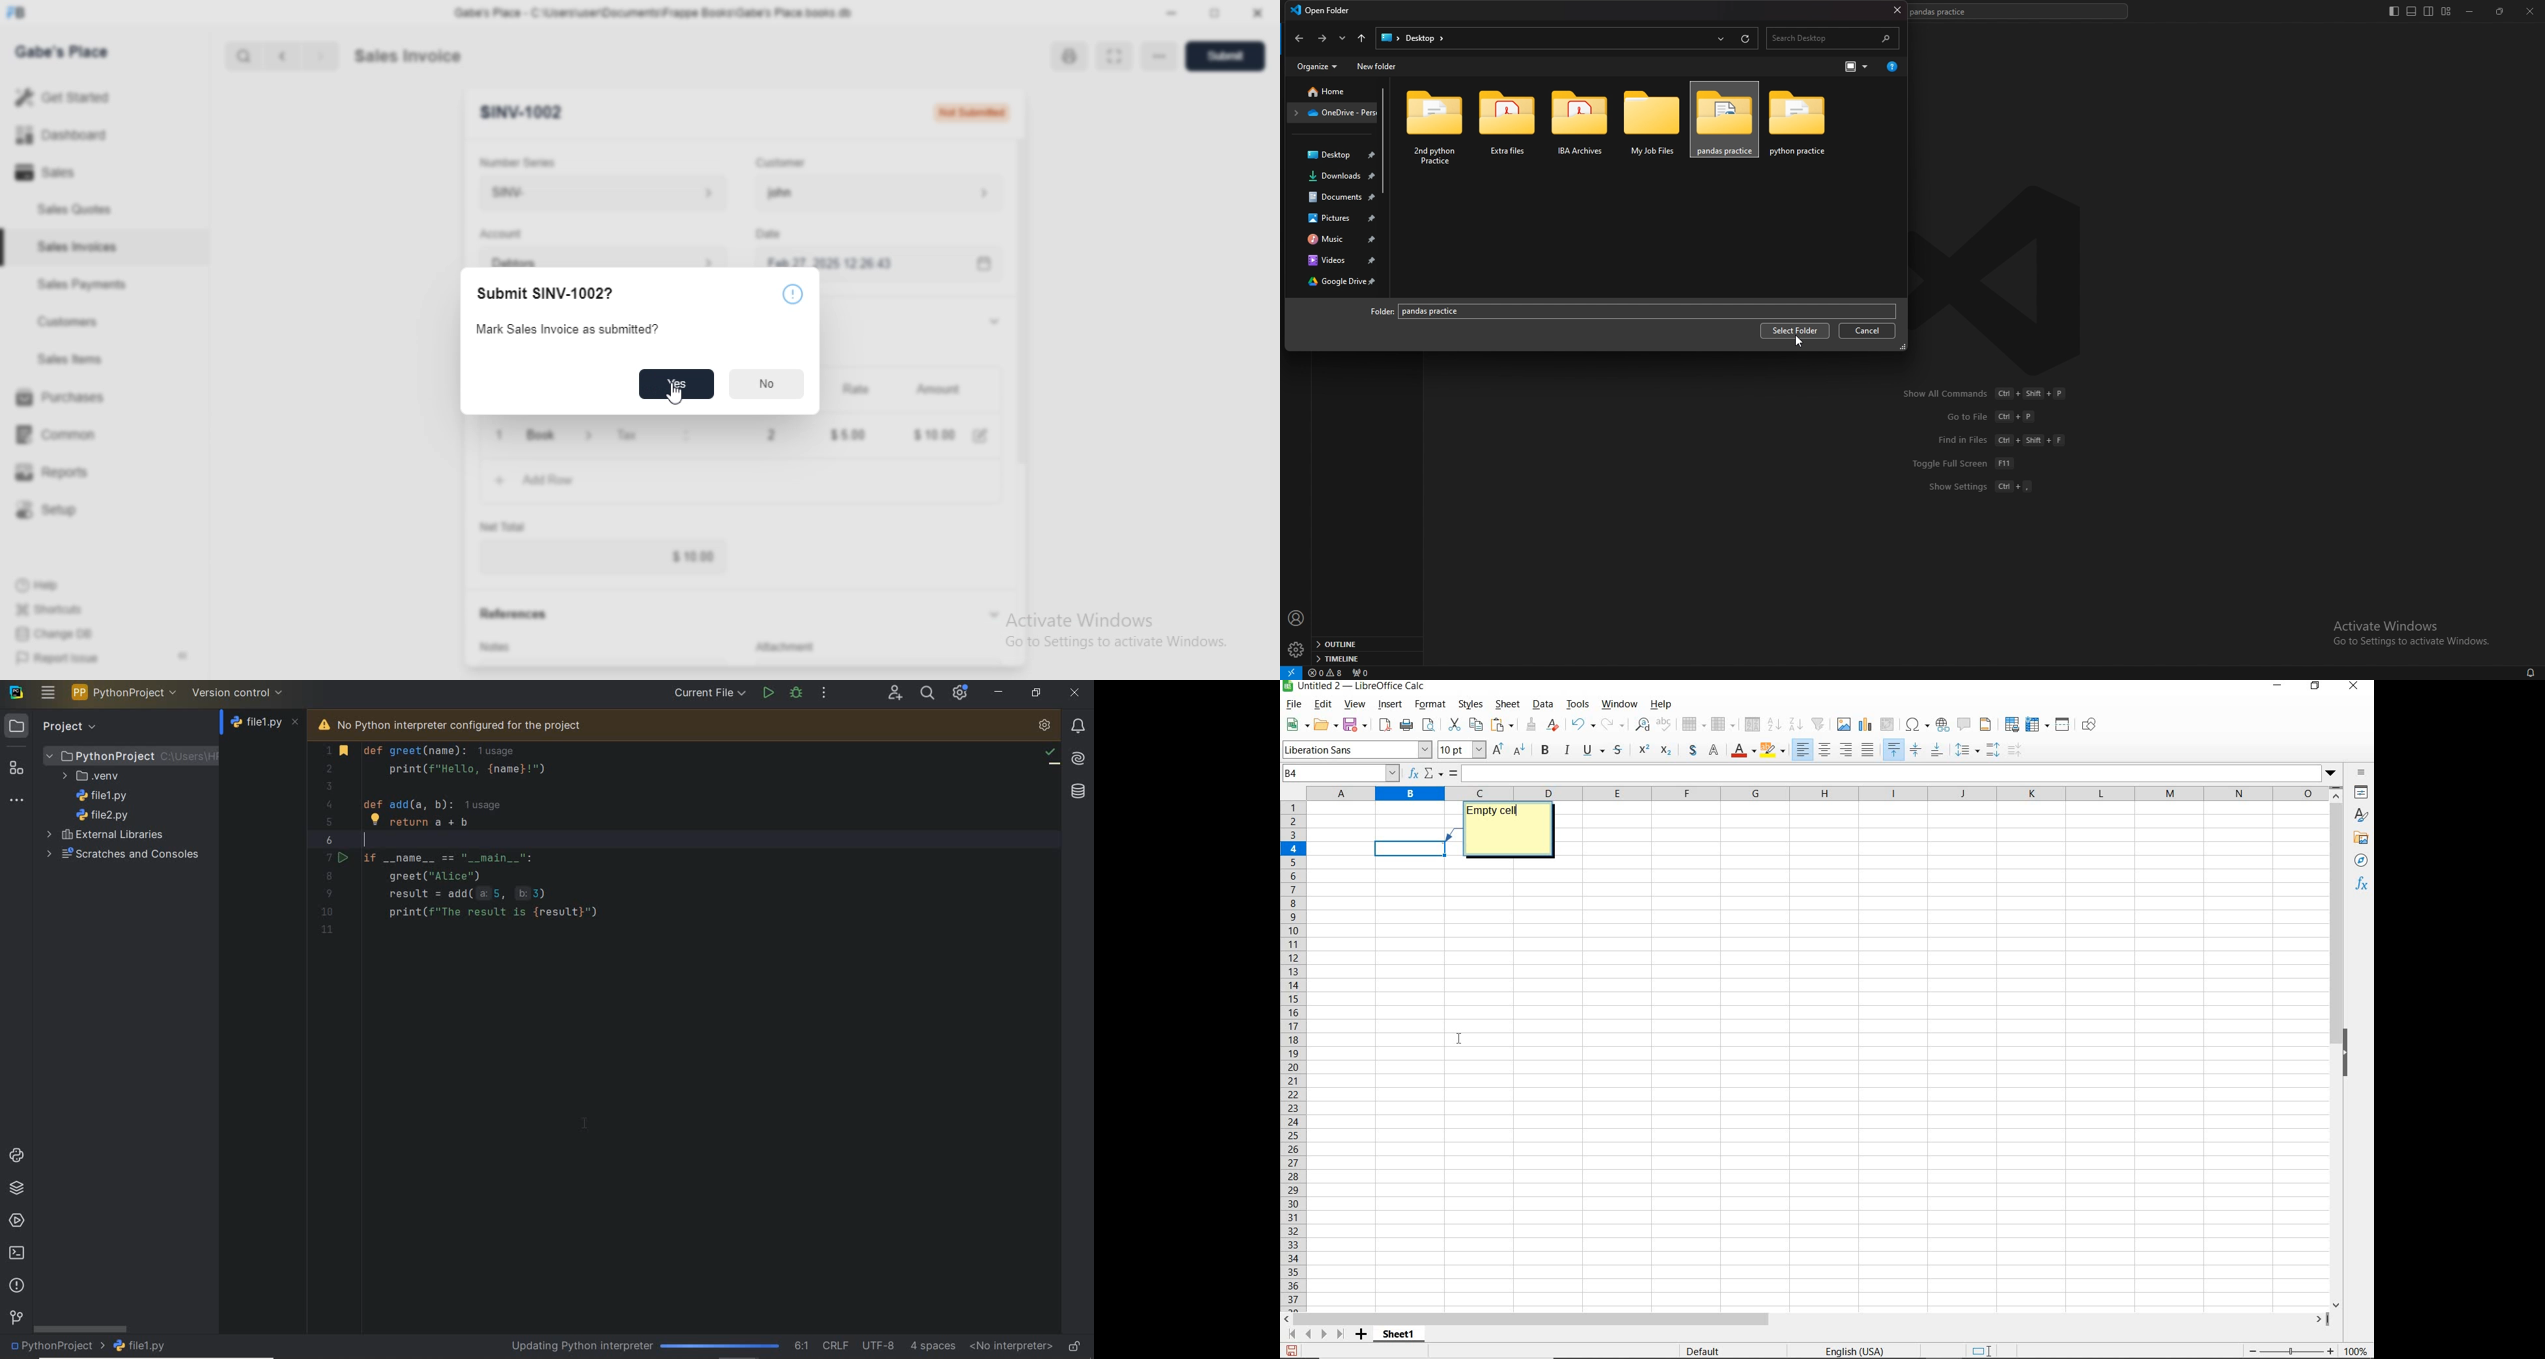 This screenshot has height=1372, width=2548. Describe the element at coordinates (2407, 632) in the screenshot. I see `Activate Windows
Go to Settings to activate Windows.` at that location.